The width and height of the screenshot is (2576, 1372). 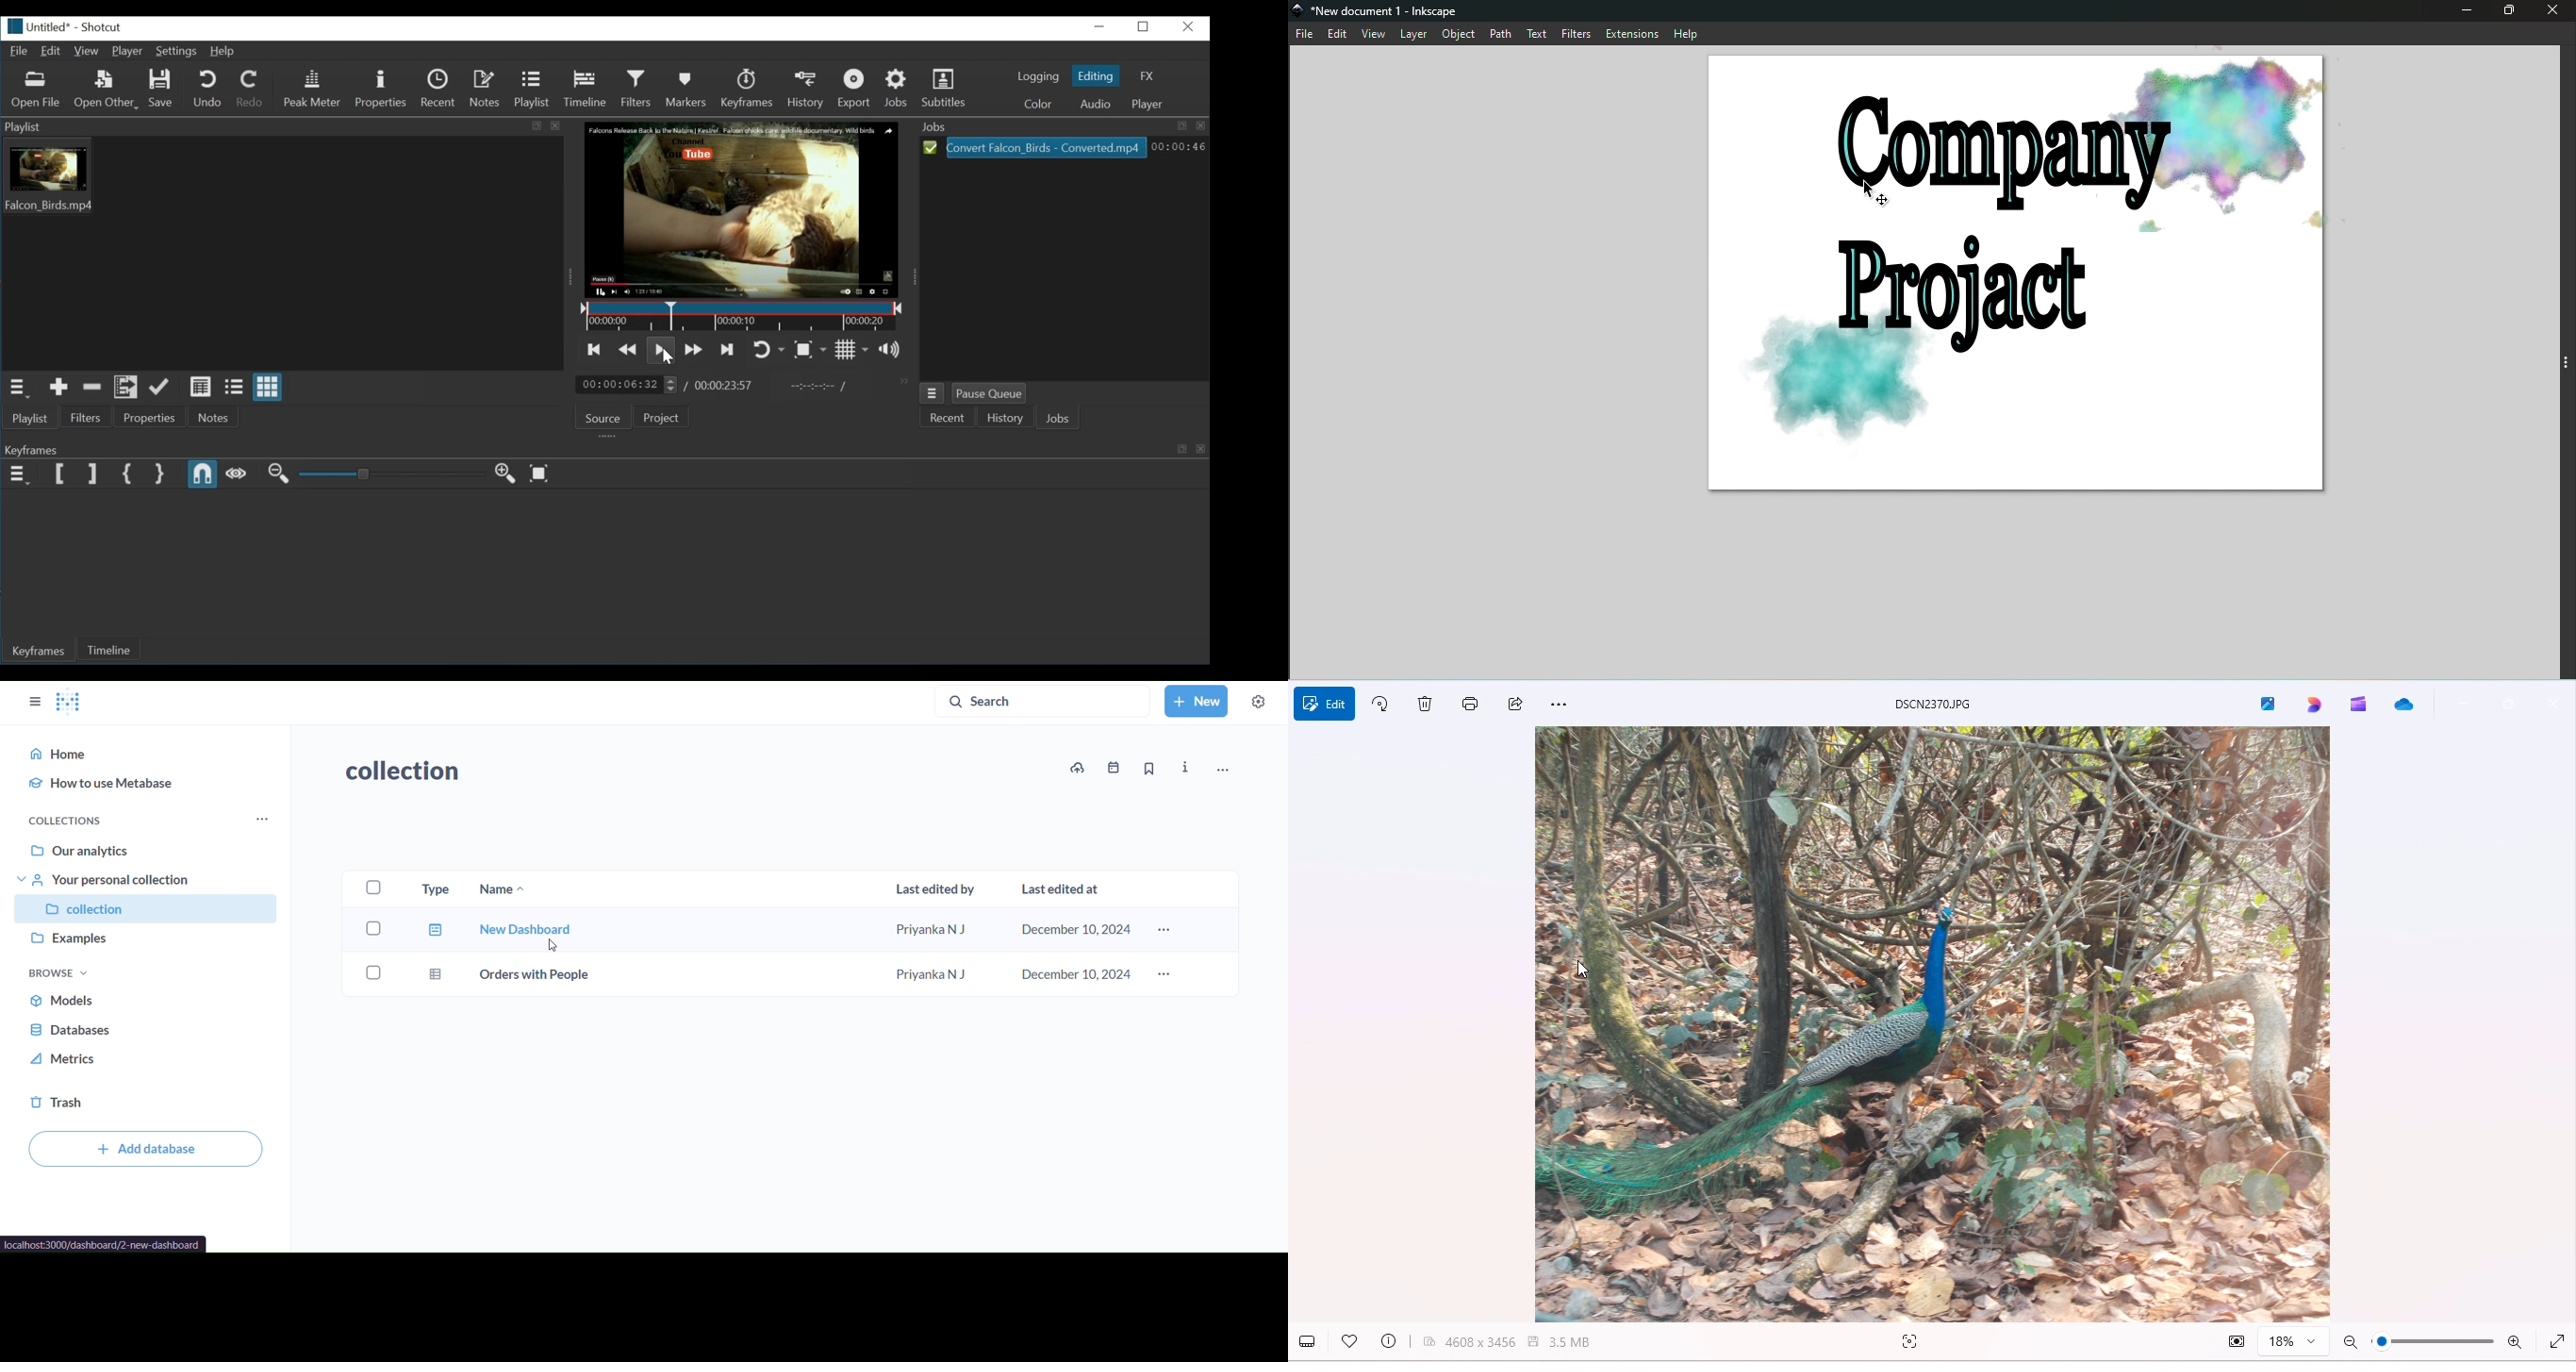 I want to click on Convert Falcon_Birds - Converted.mp4, so click(x=1036, y=148).